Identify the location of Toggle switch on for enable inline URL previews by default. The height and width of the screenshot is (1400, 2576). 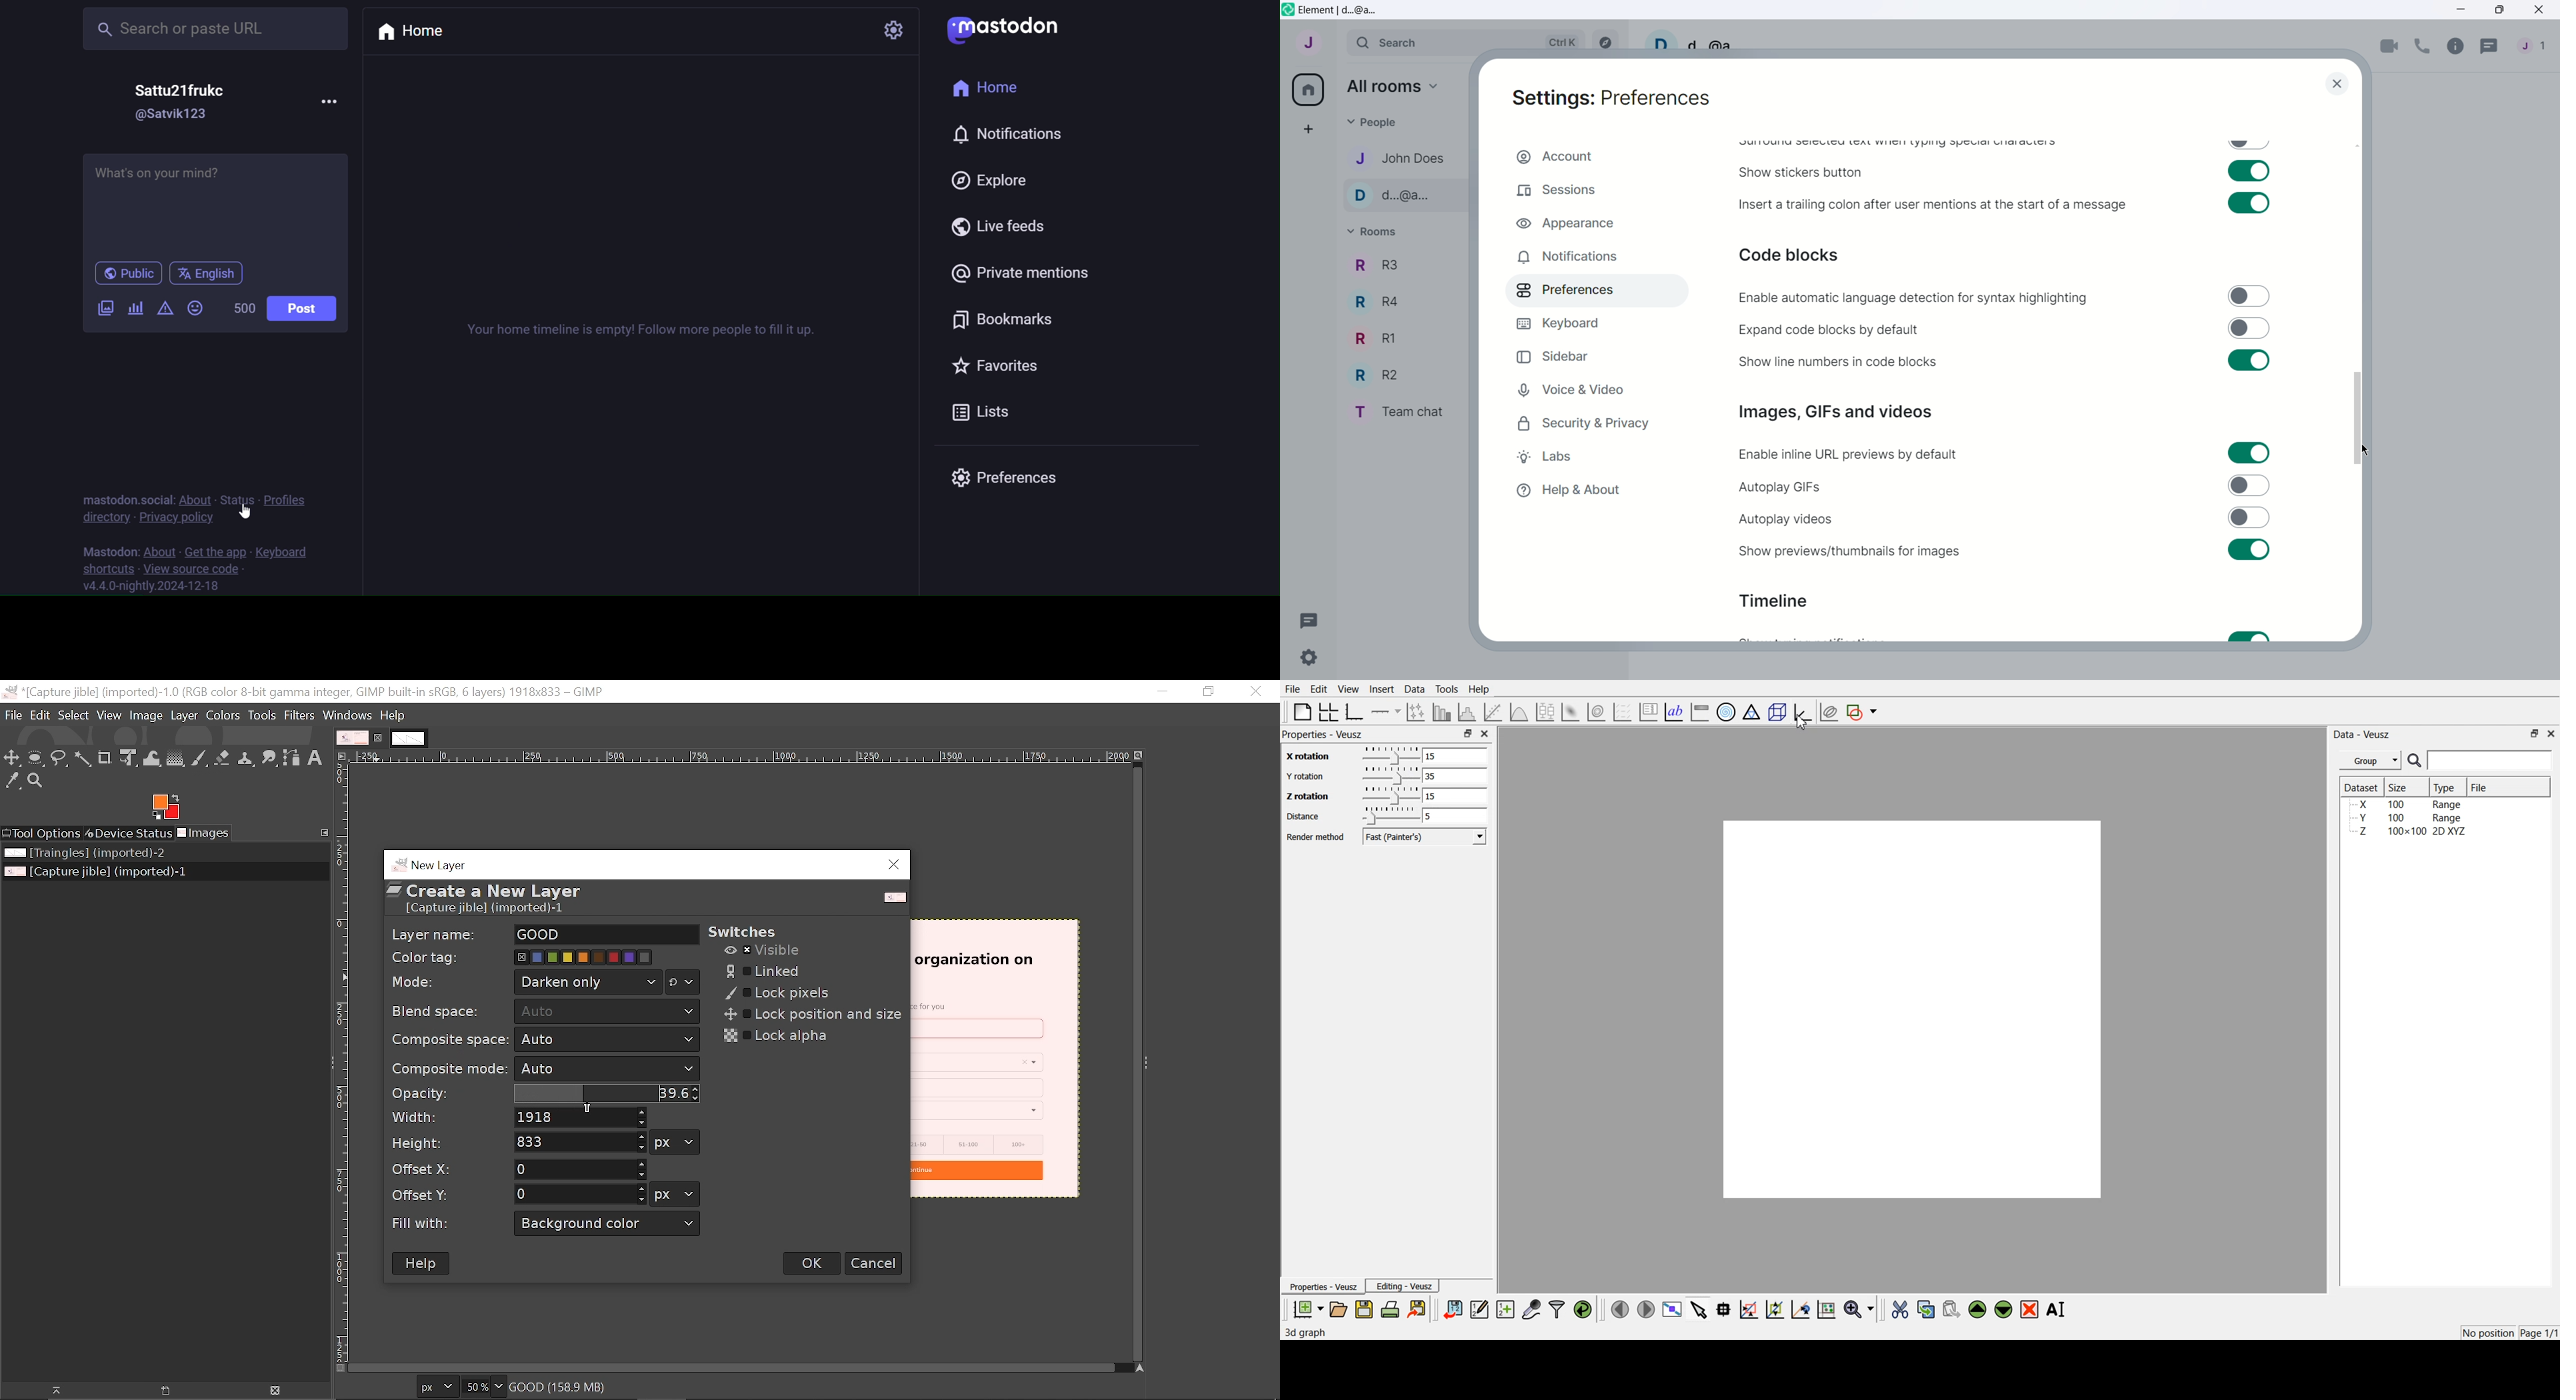
(2249, 452).